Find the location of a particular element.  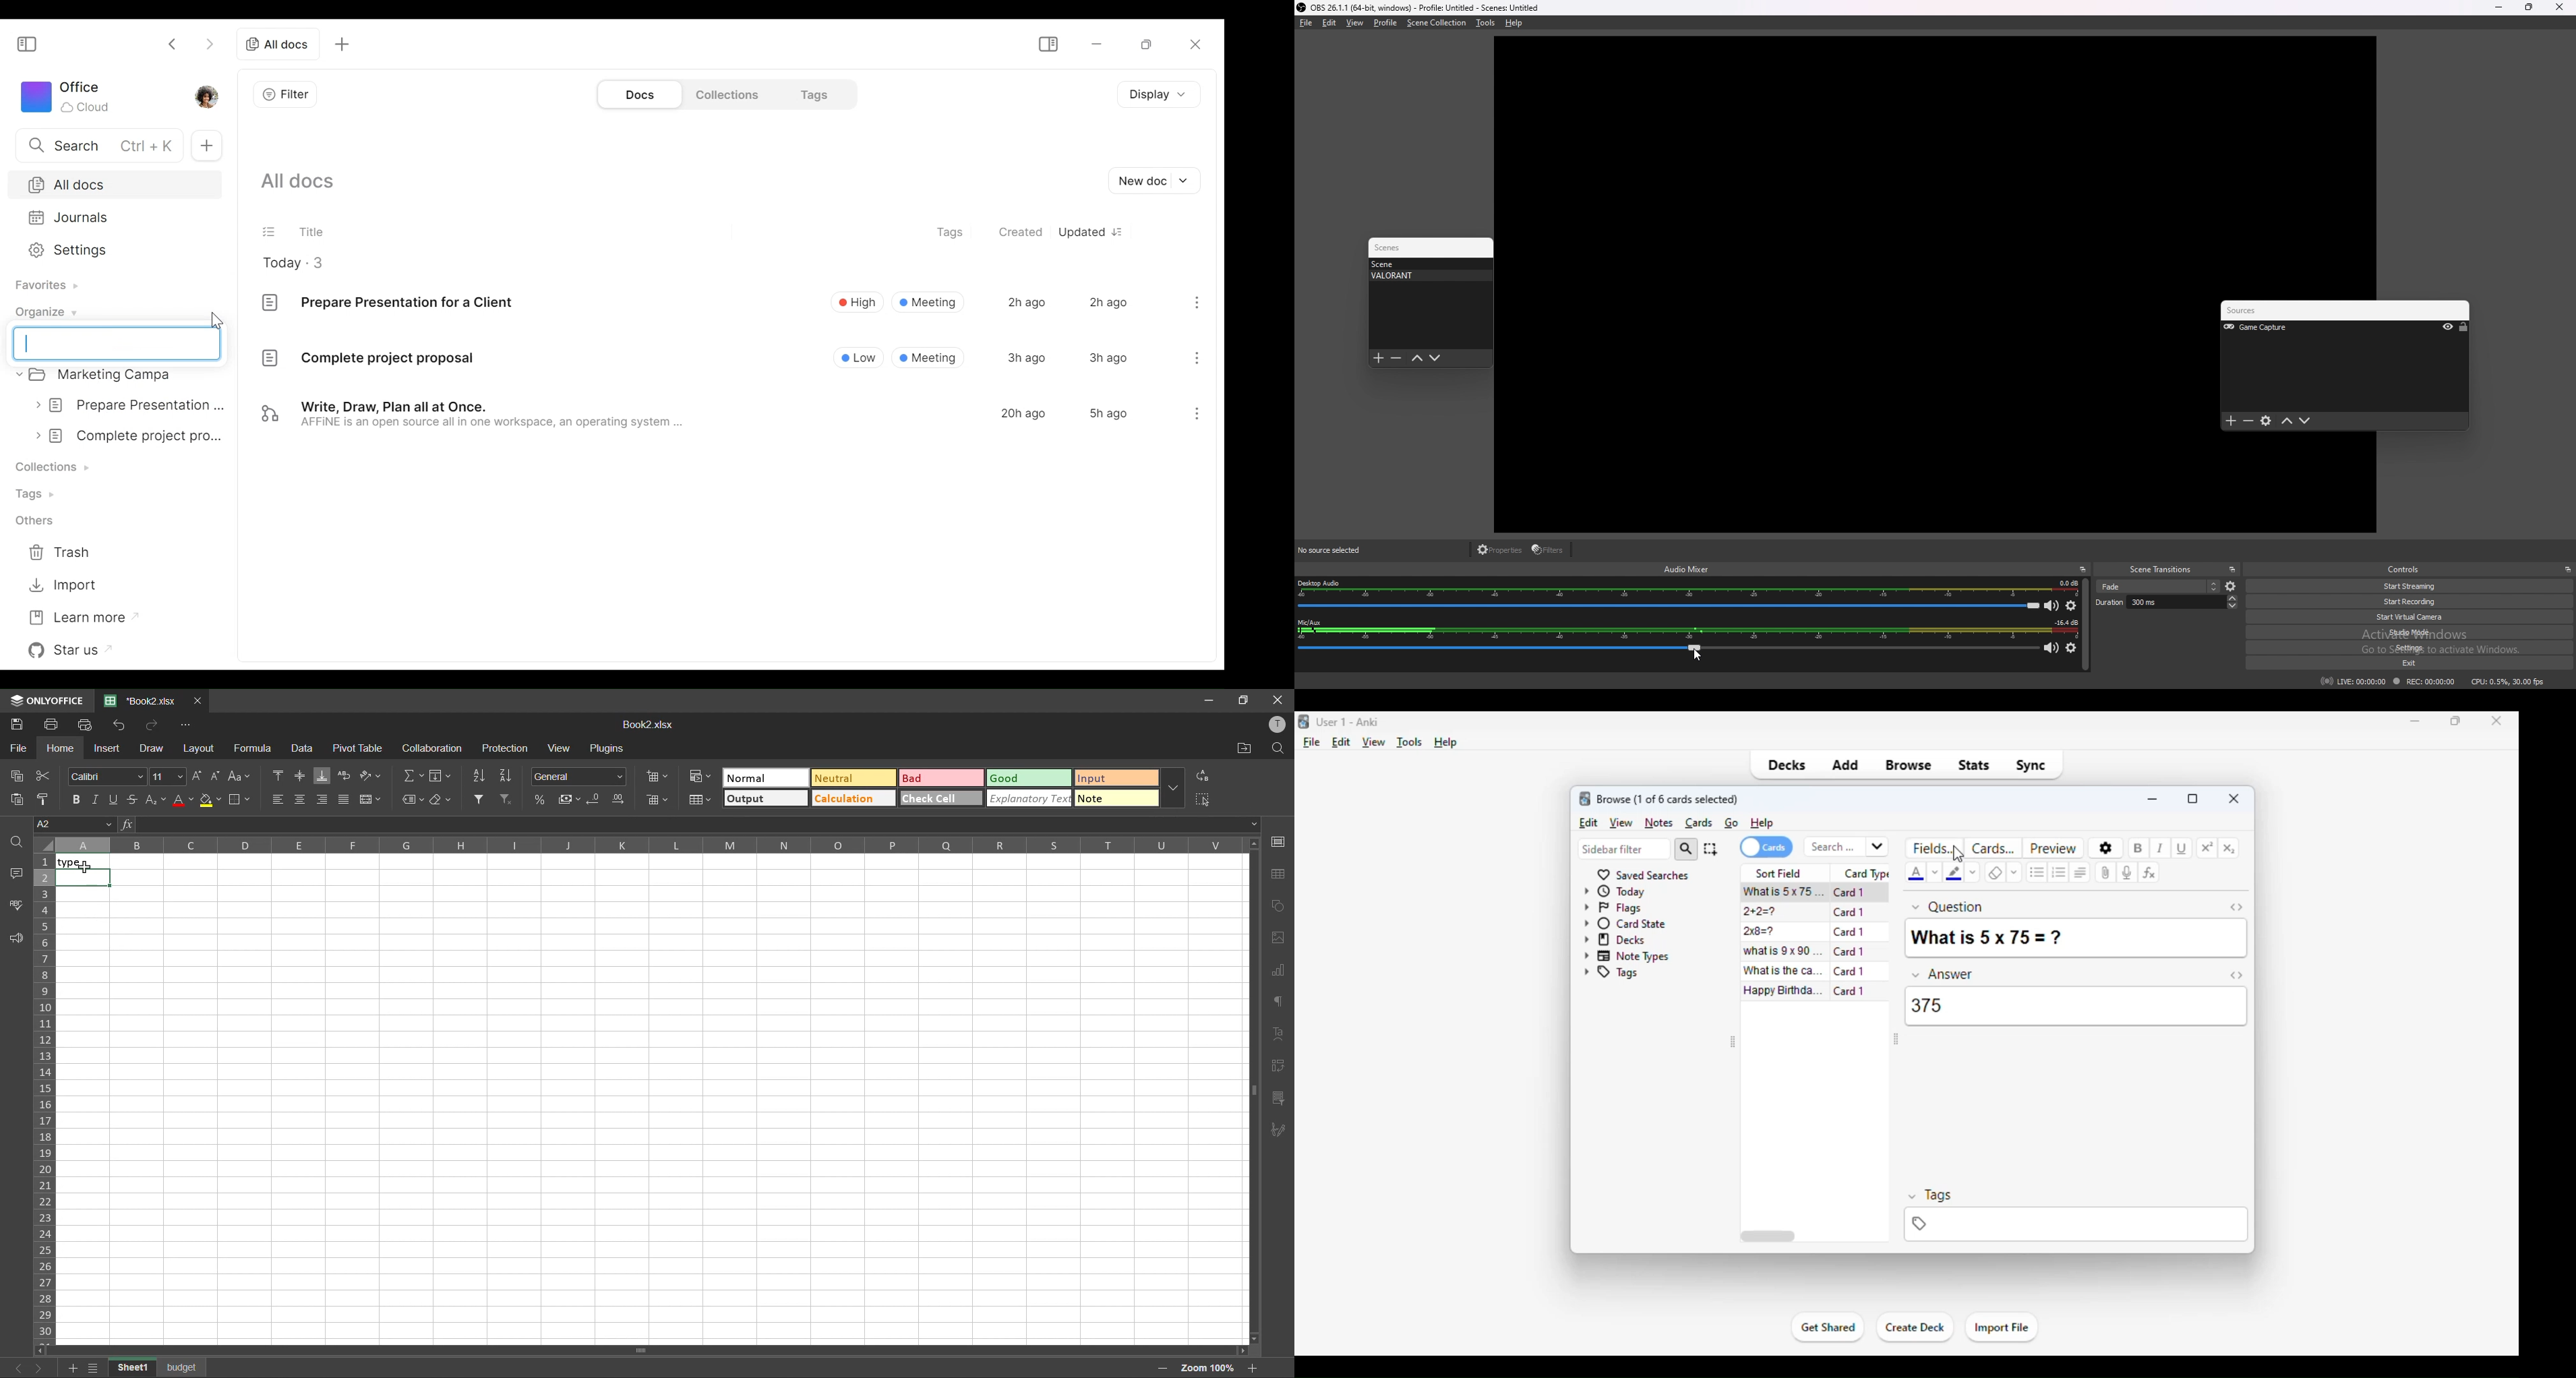

minimize is located at coordinates (2154, 797).